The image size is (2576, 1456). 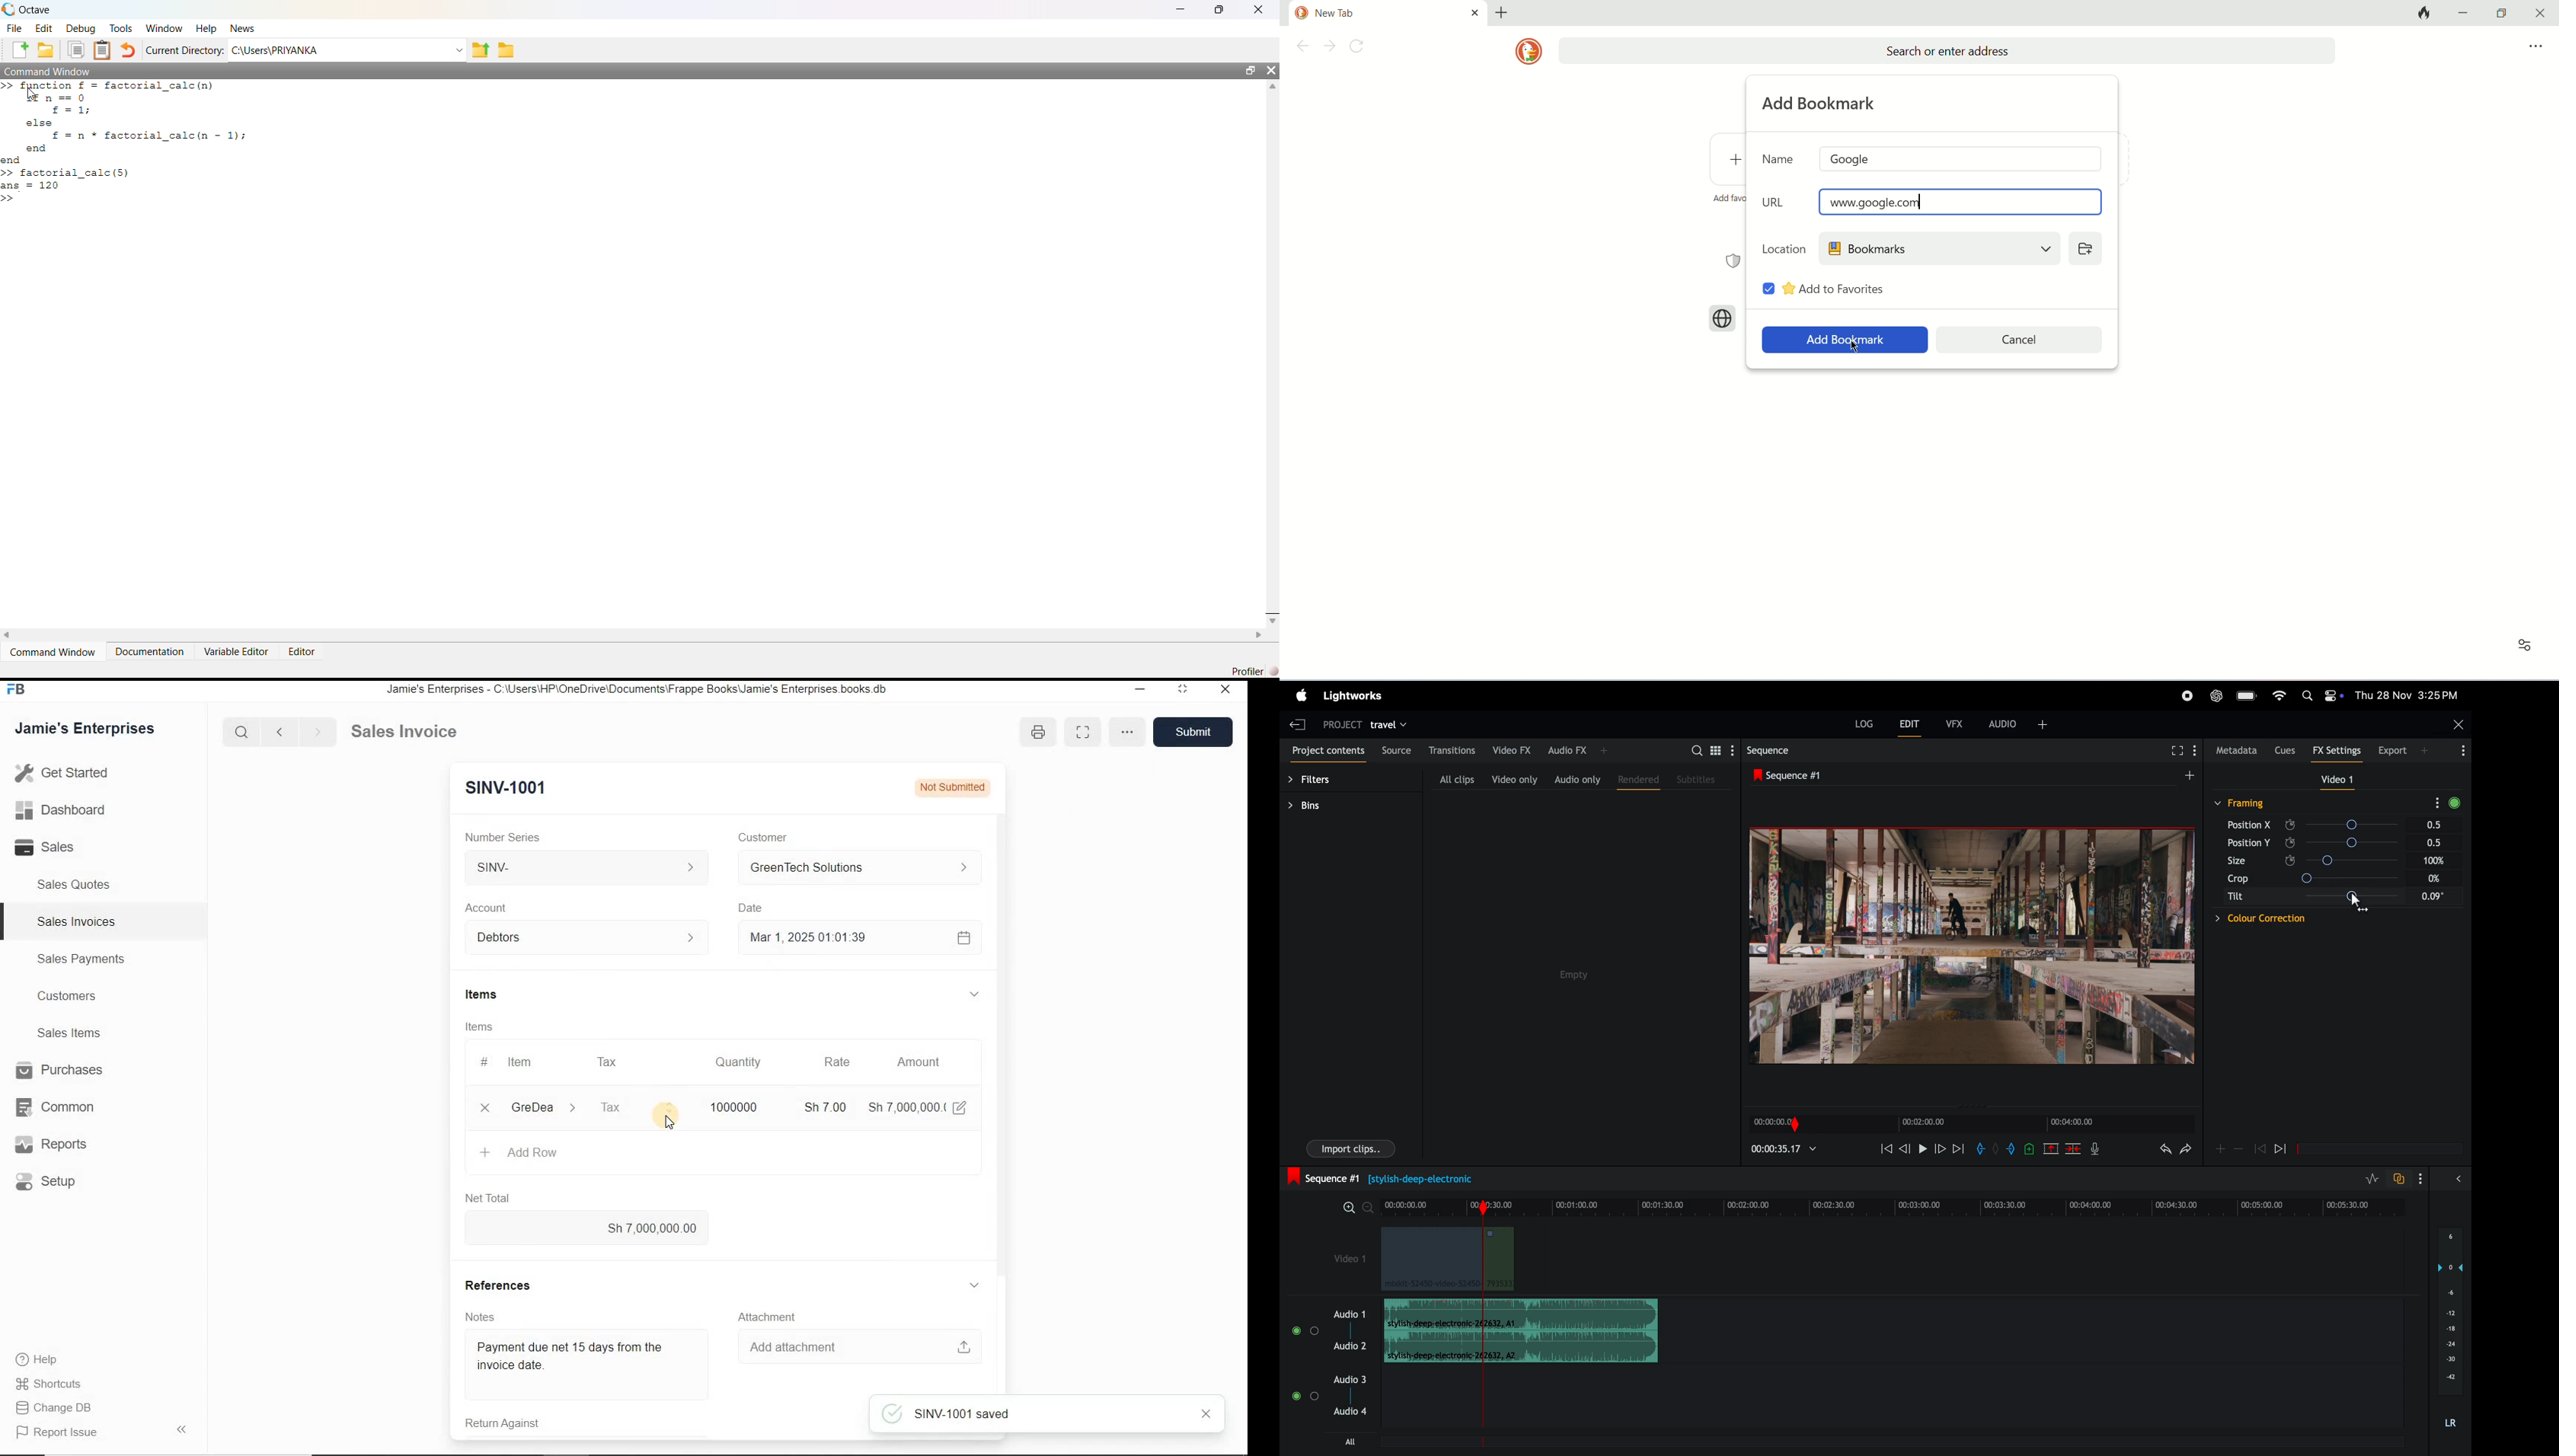 What do you see at coordinates (752, 908) in the screenshot?
I see `Date` at bounding box center [752, 908].